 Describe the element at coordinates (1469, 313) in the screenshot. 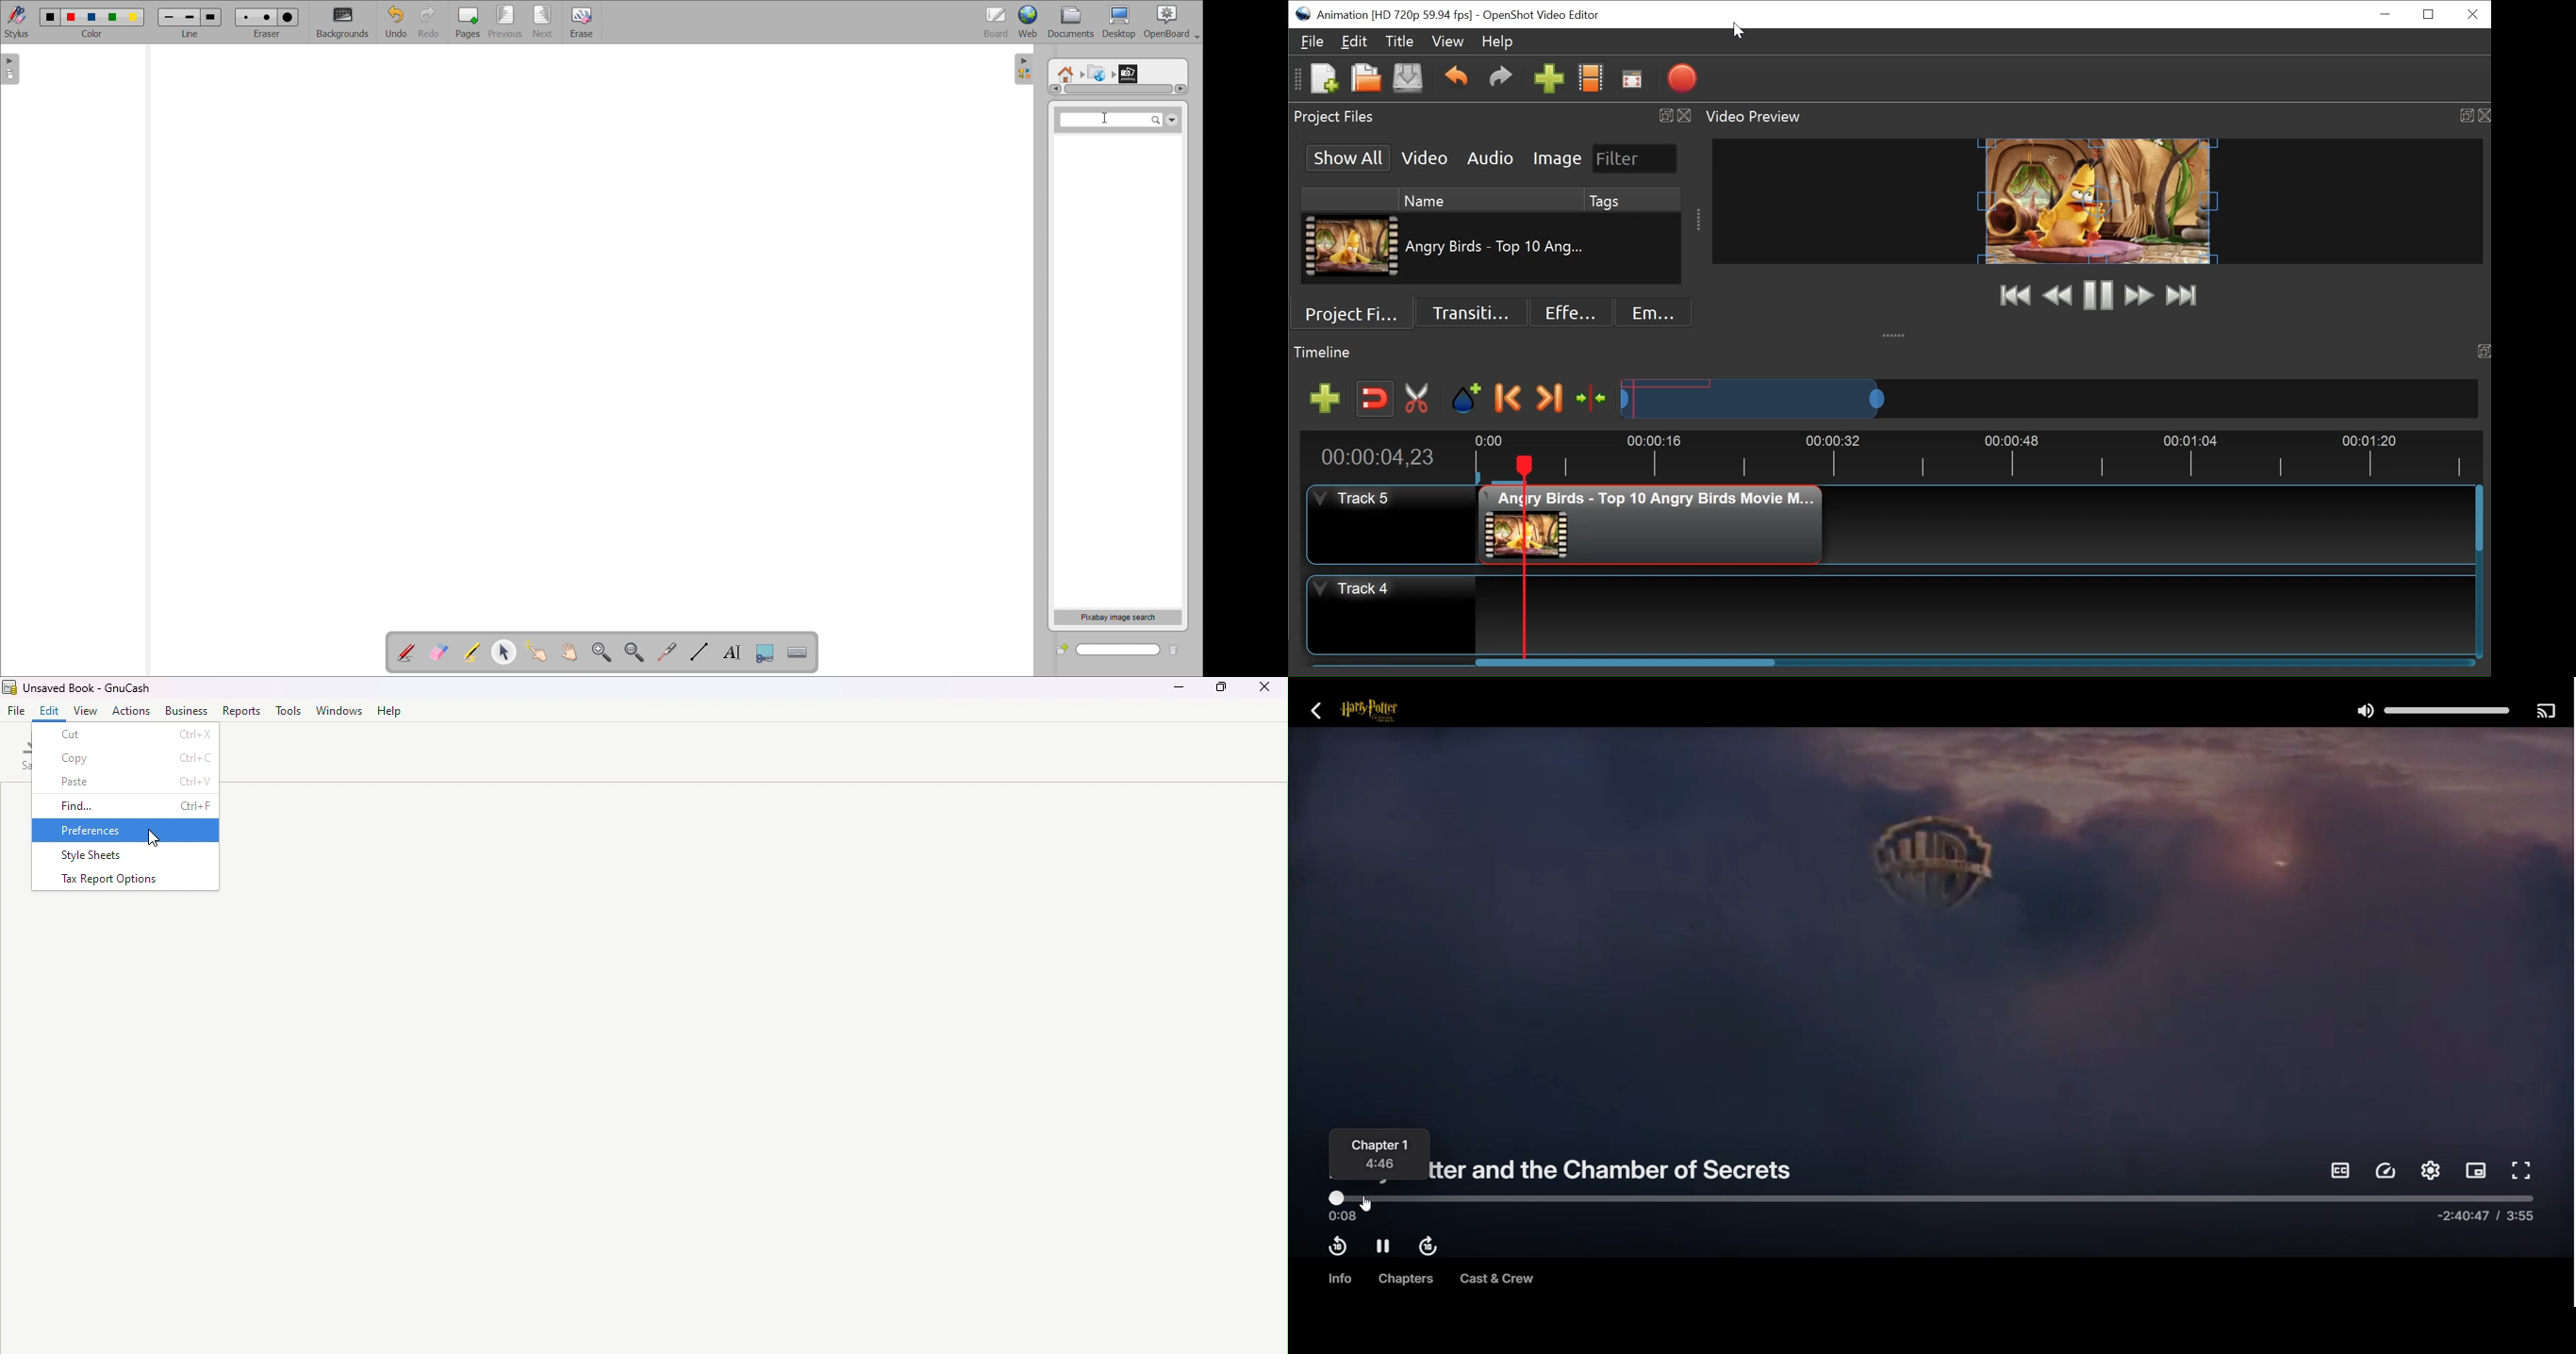

I see `Transition` at that location.